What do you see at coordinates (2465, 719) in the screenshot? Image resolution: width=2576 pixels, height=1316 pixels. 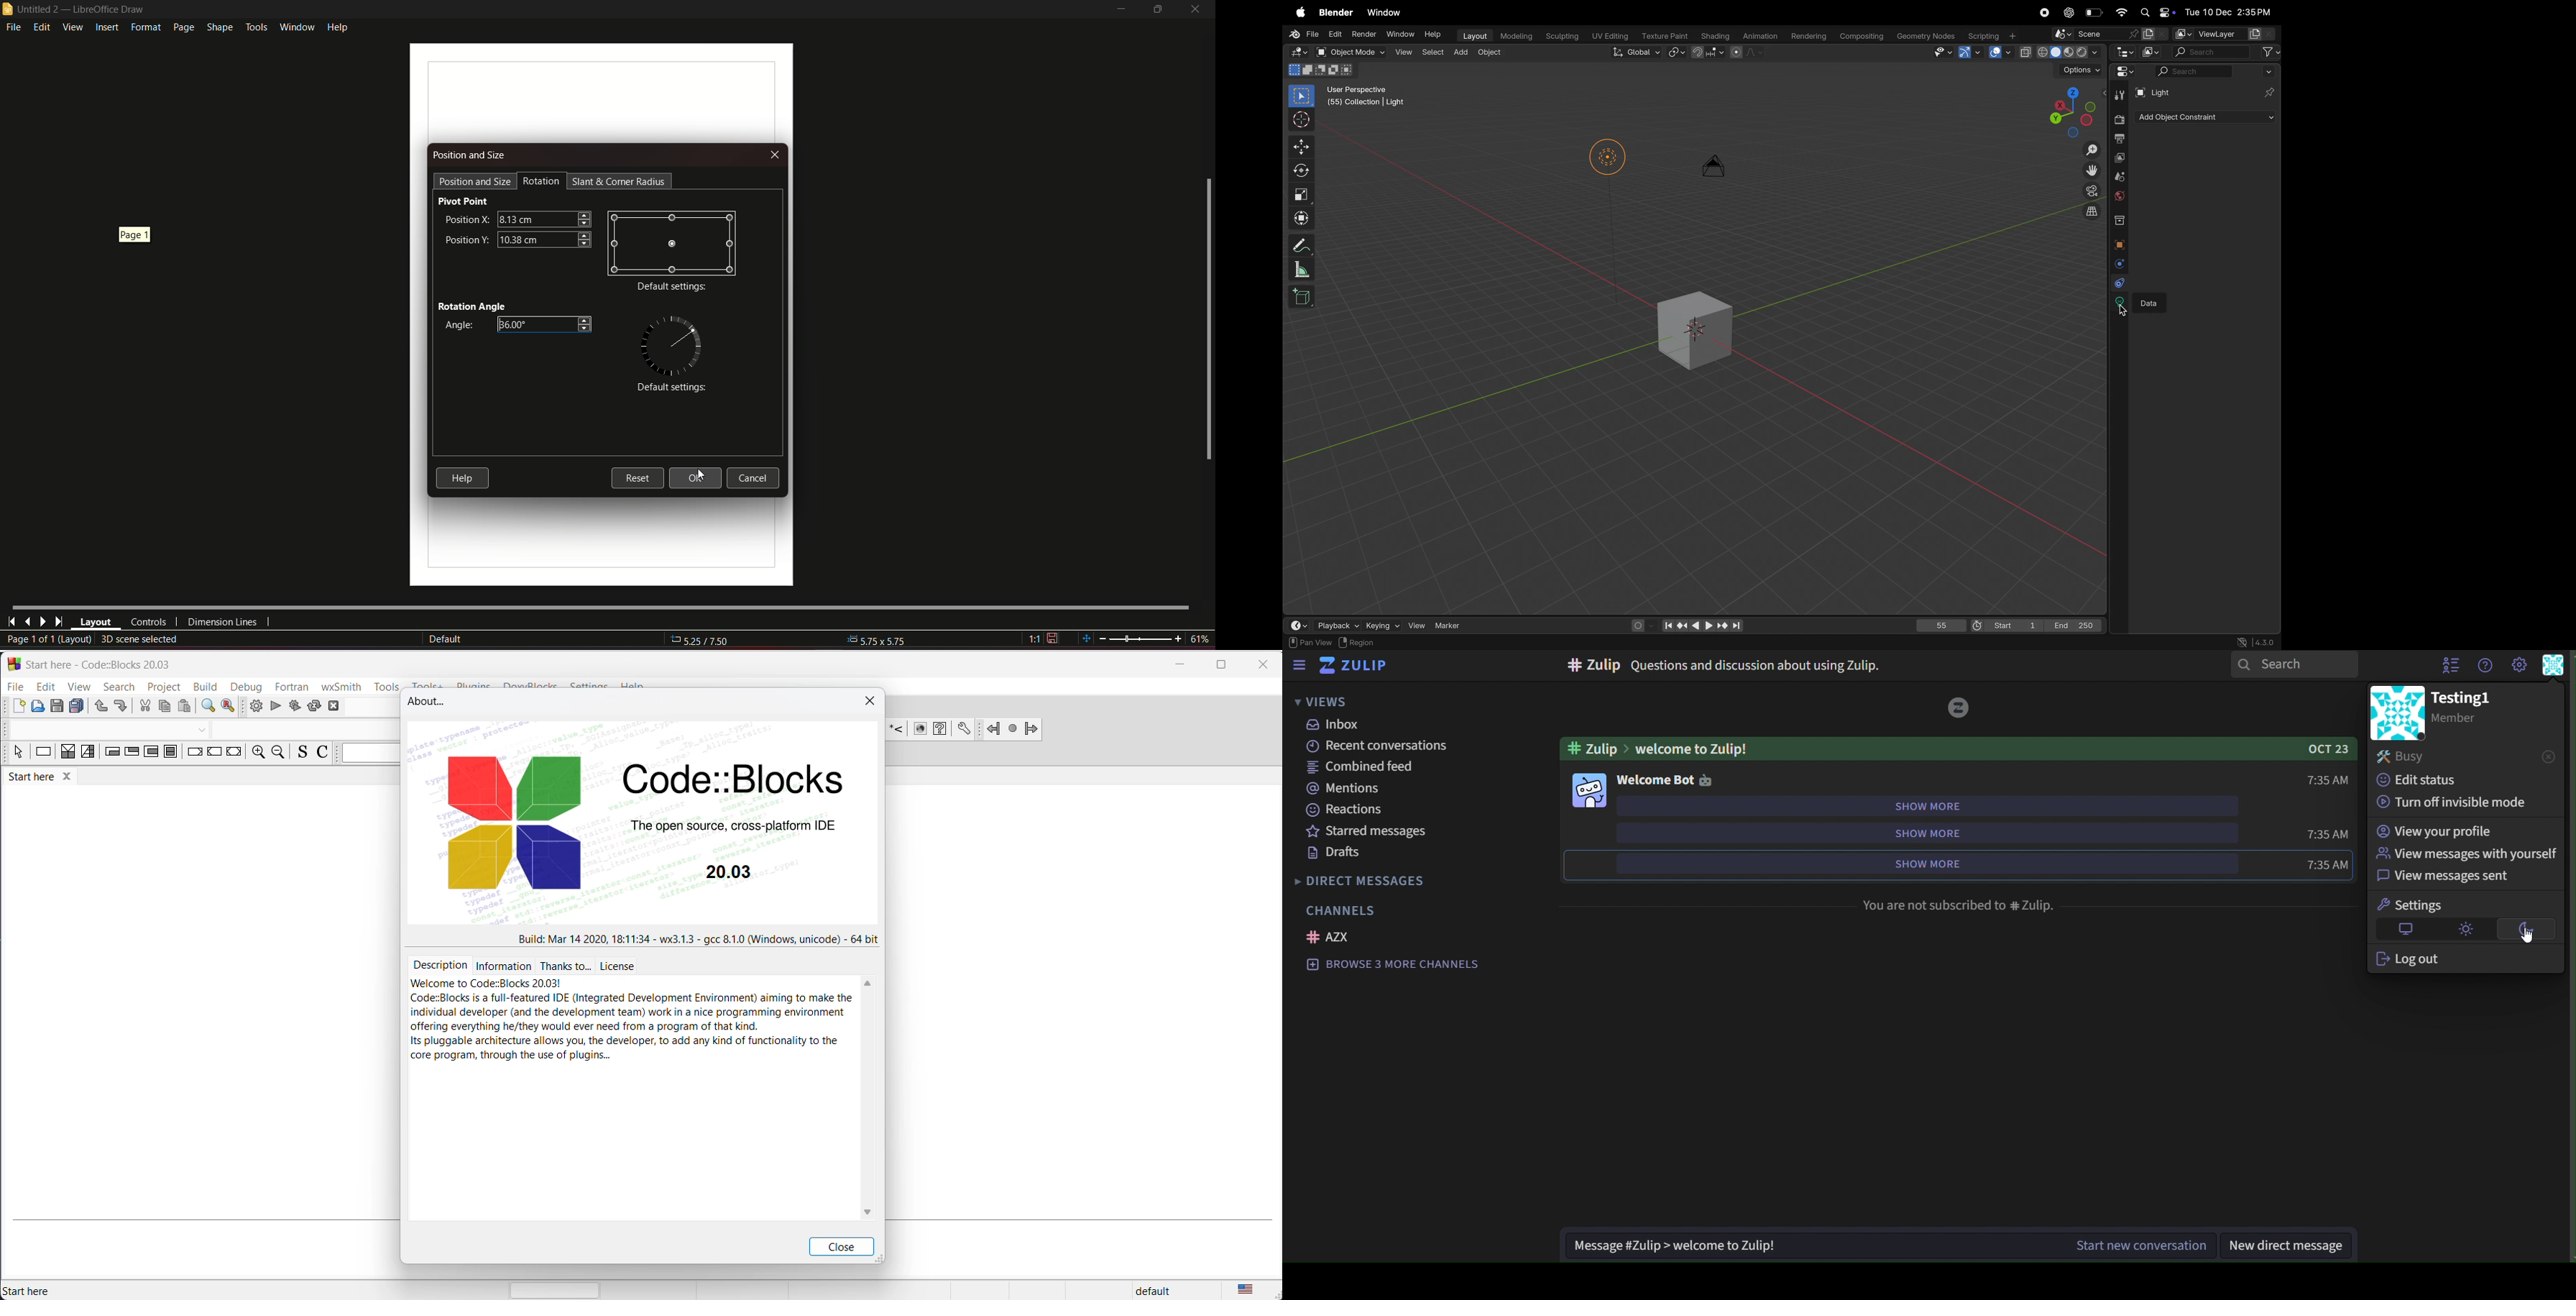 I see `Member` at bounding box center [2465, 719].